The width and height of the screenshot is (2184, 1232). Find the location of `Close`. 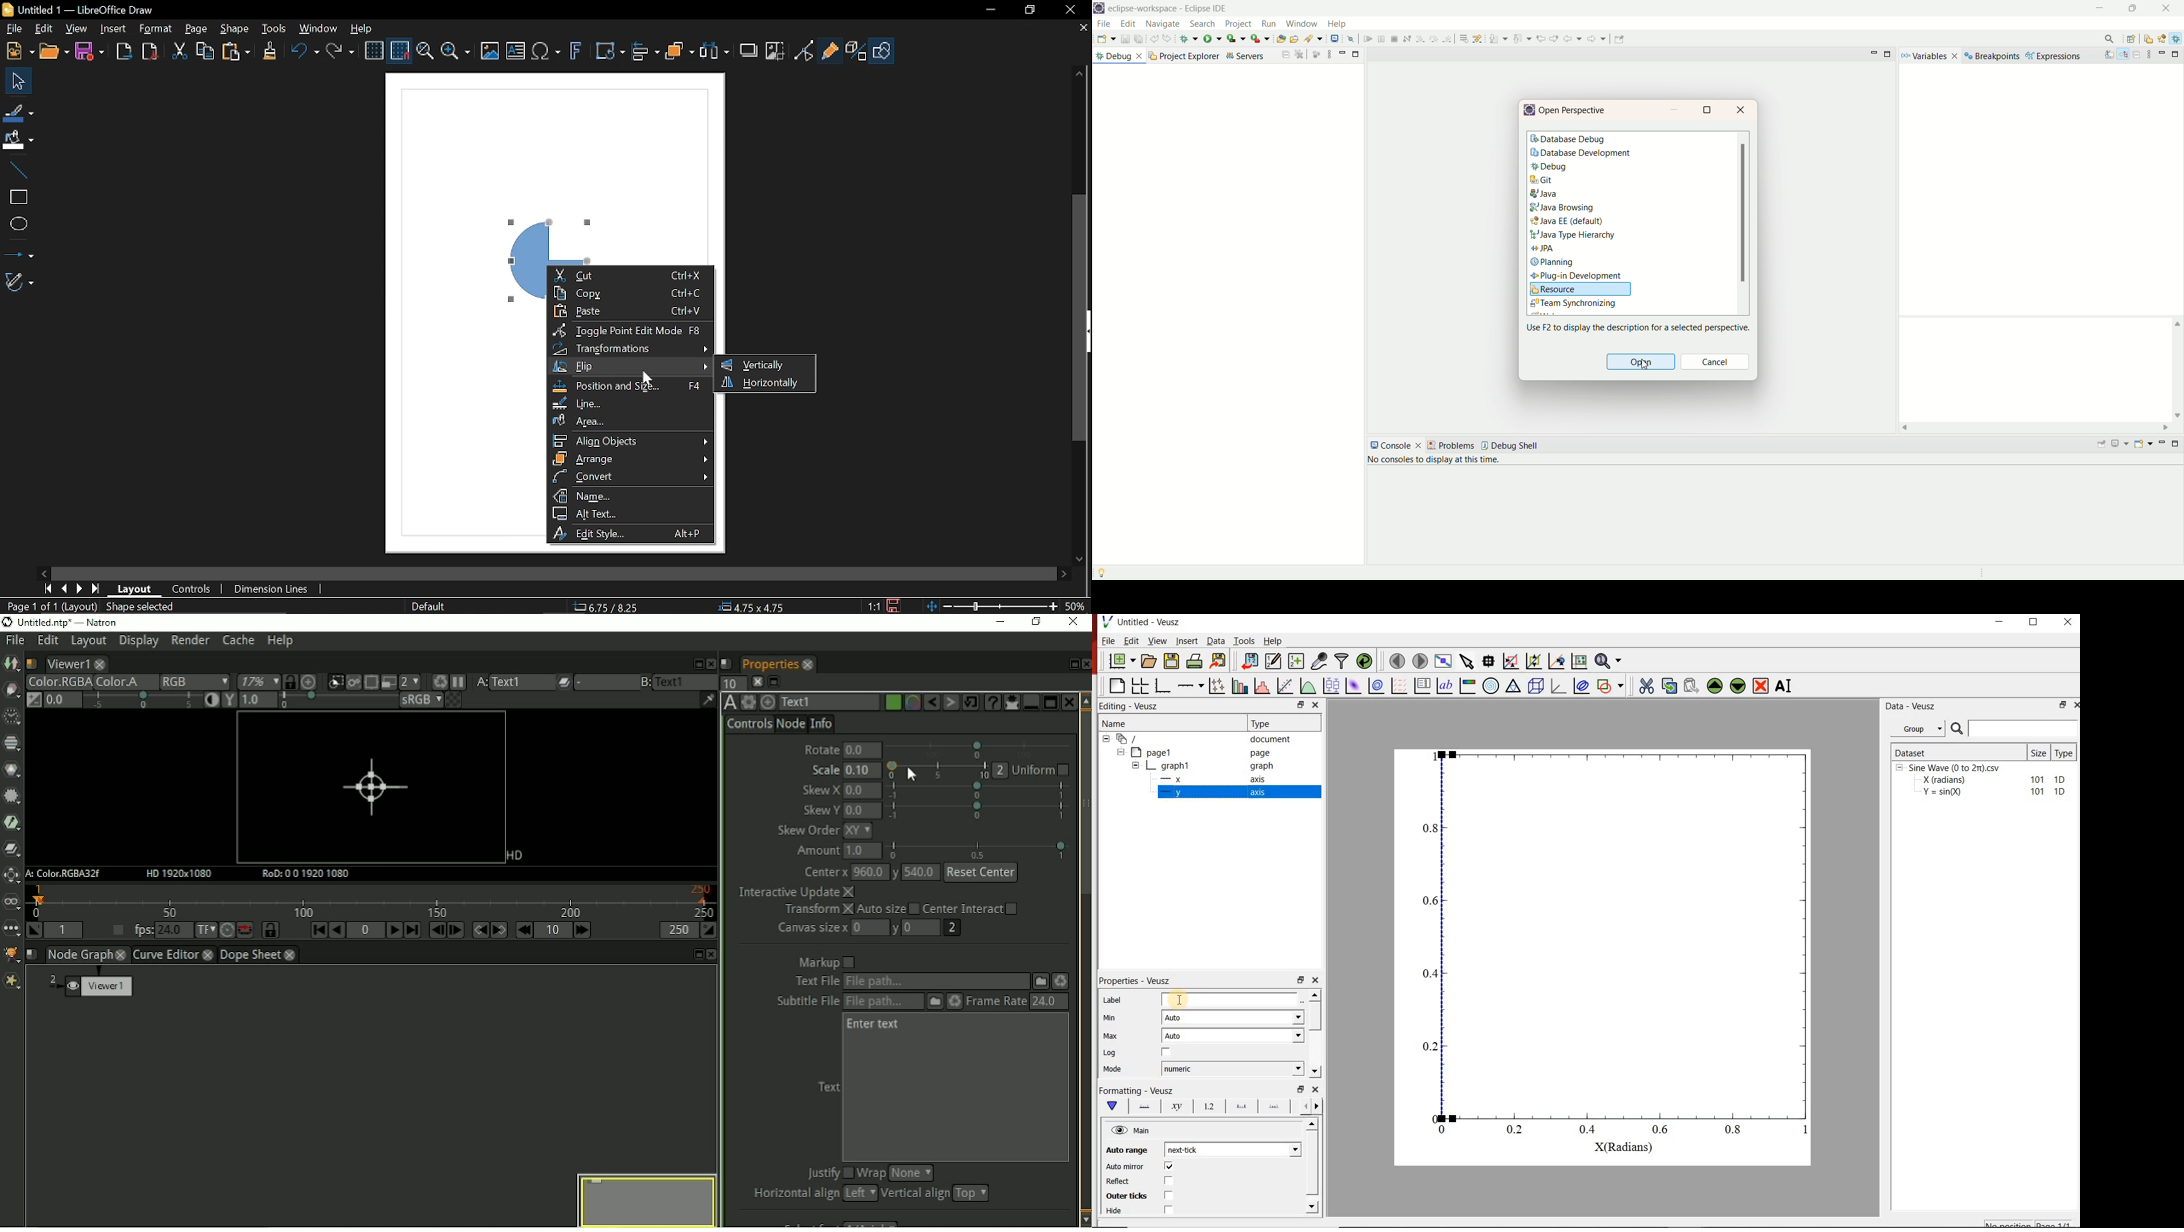

Close is located at coordinates (1316, 1089).